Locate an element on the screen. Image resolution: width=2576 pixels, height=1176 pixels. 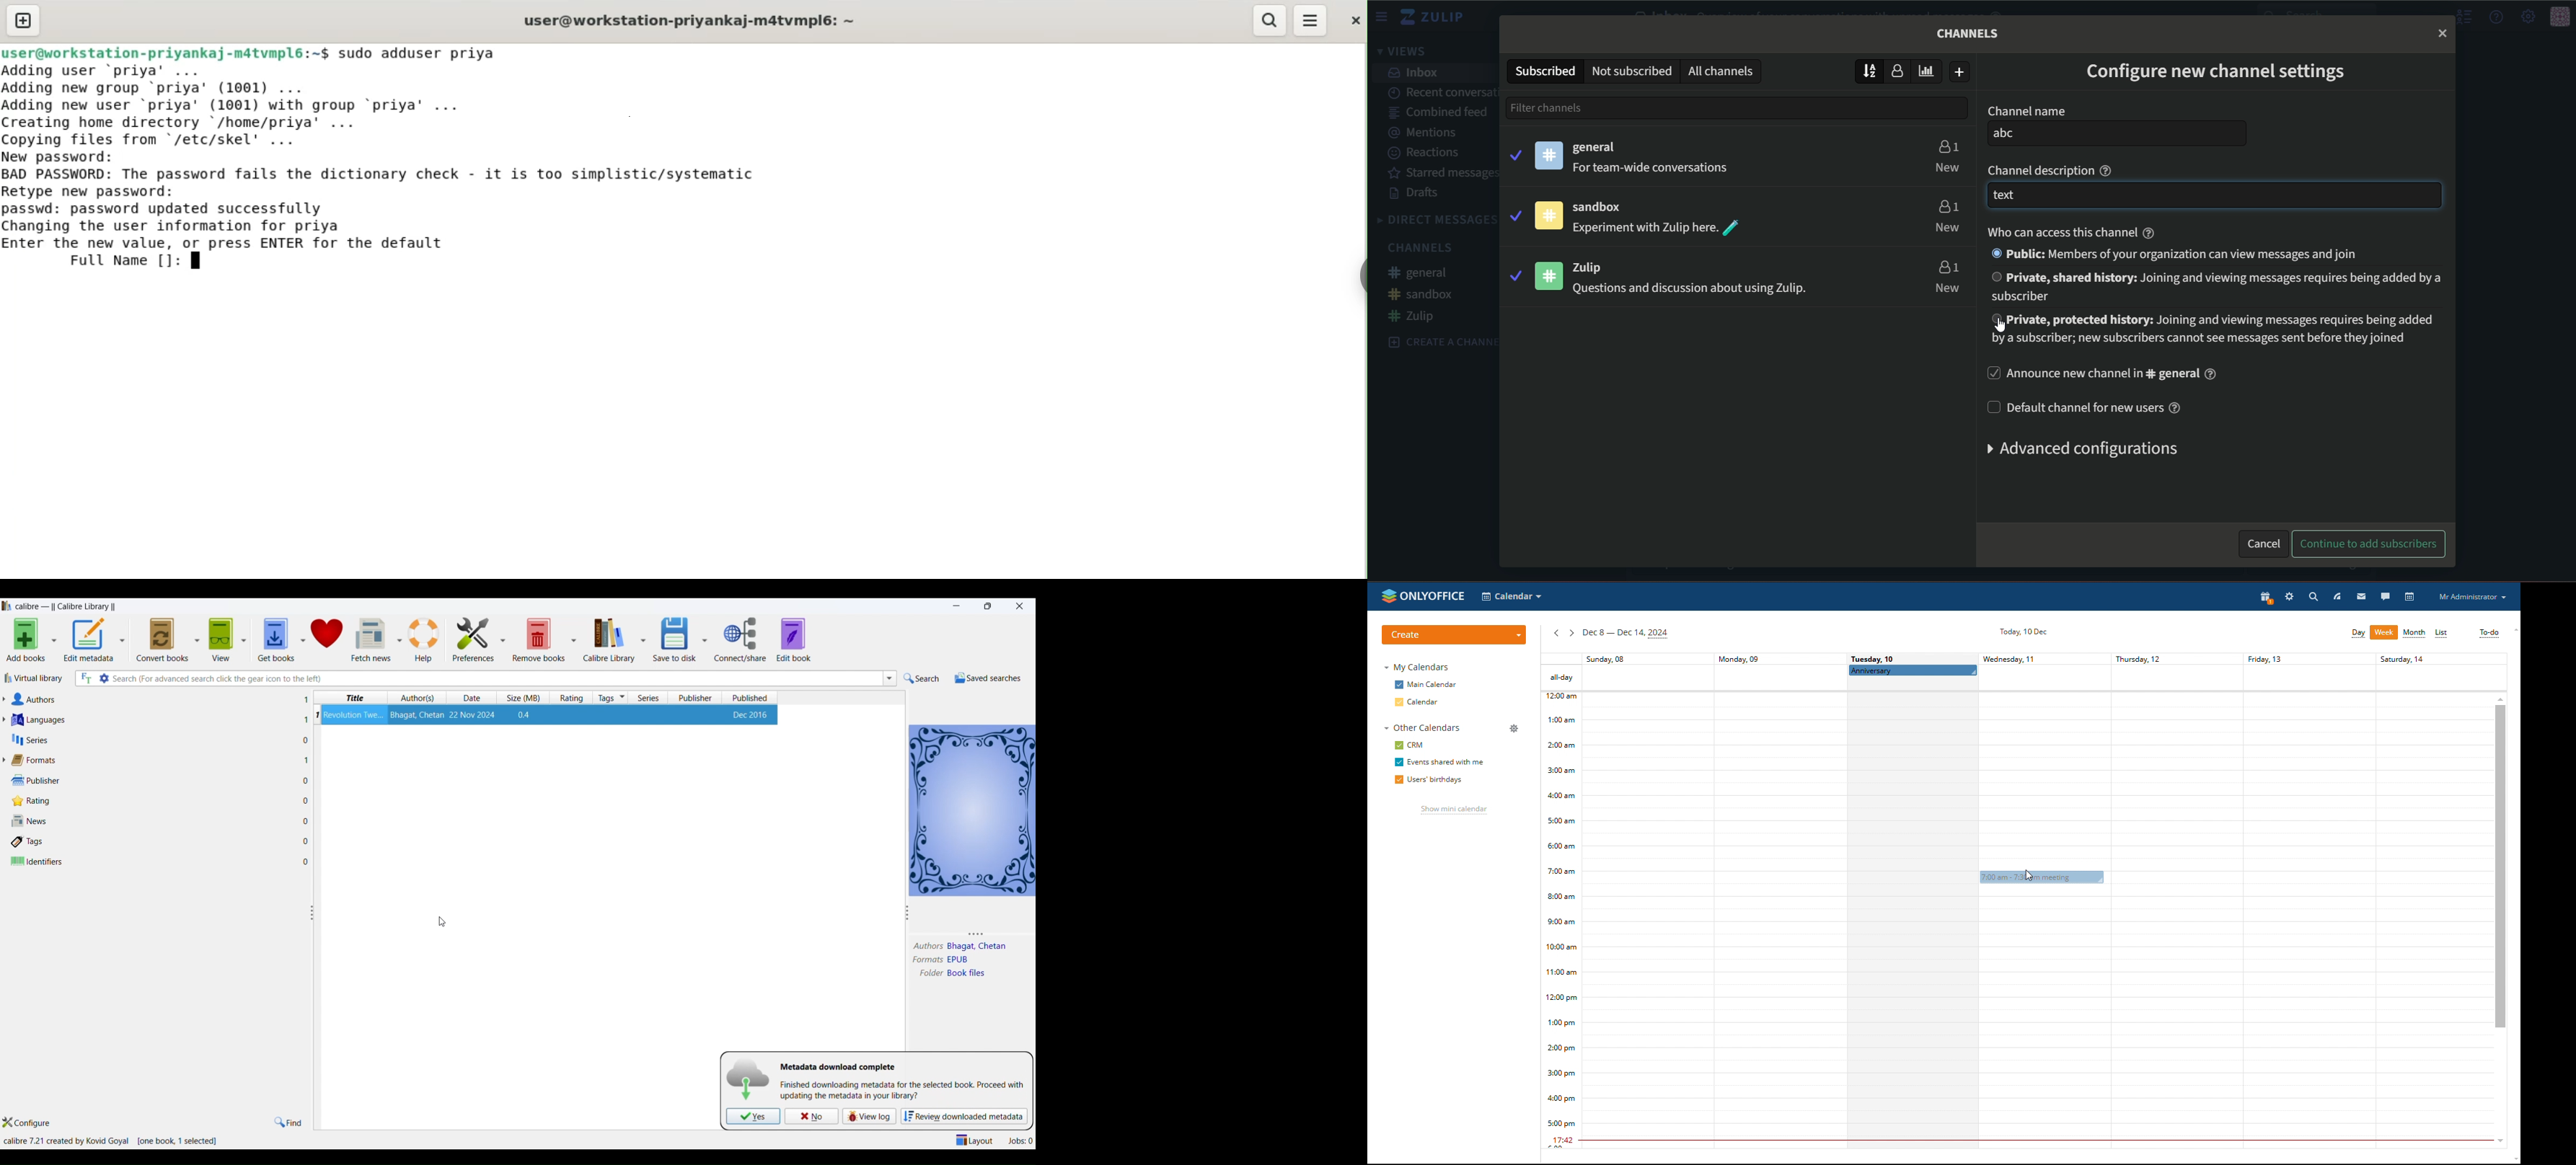
tick is located at coordinates (1514, 275).